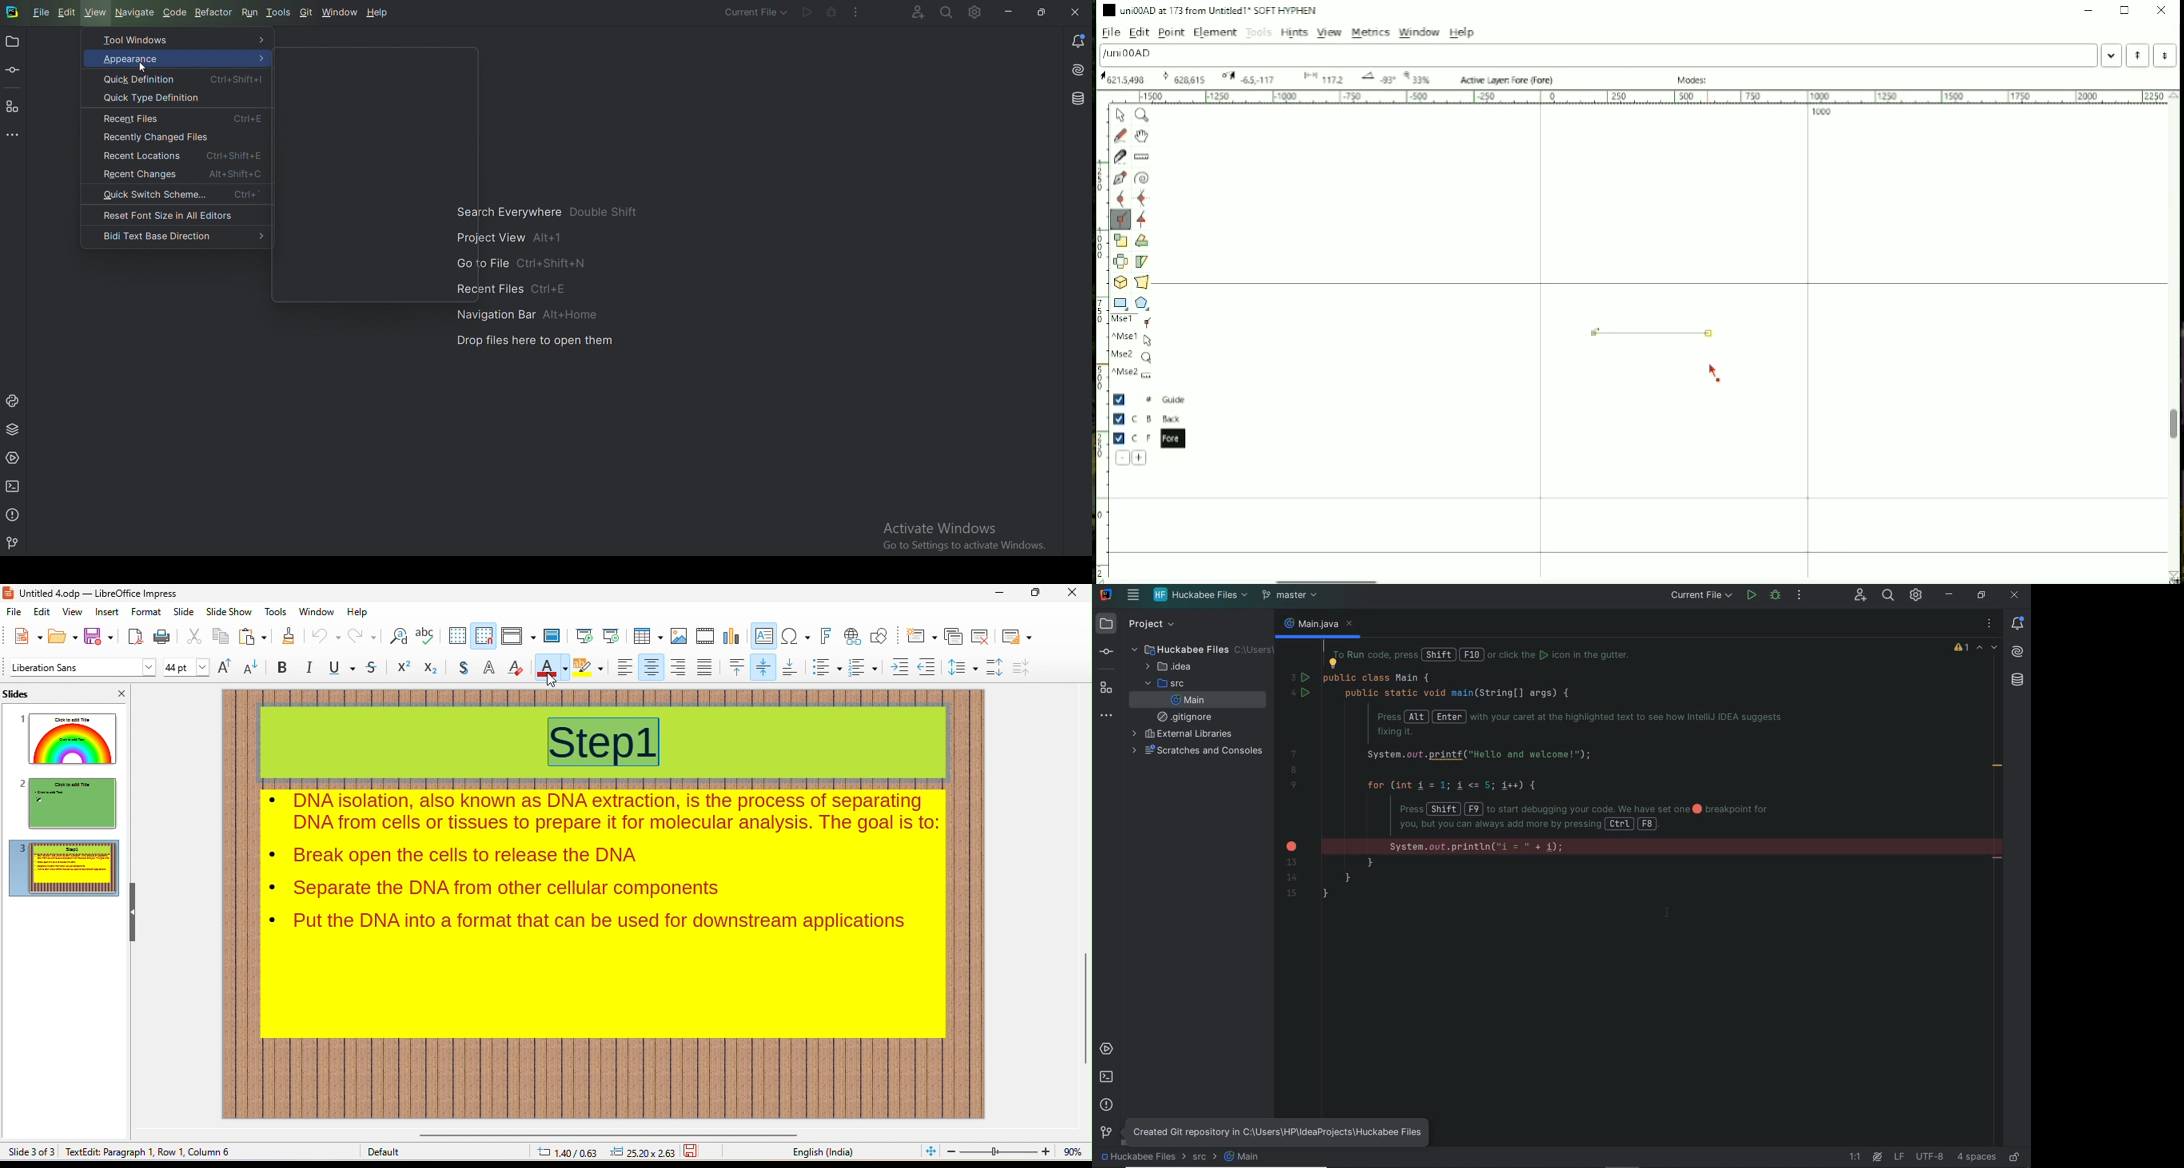 This screenshot has width=2184, height=1176. I want to click on recent files, tab actions, so click(1991, 626).